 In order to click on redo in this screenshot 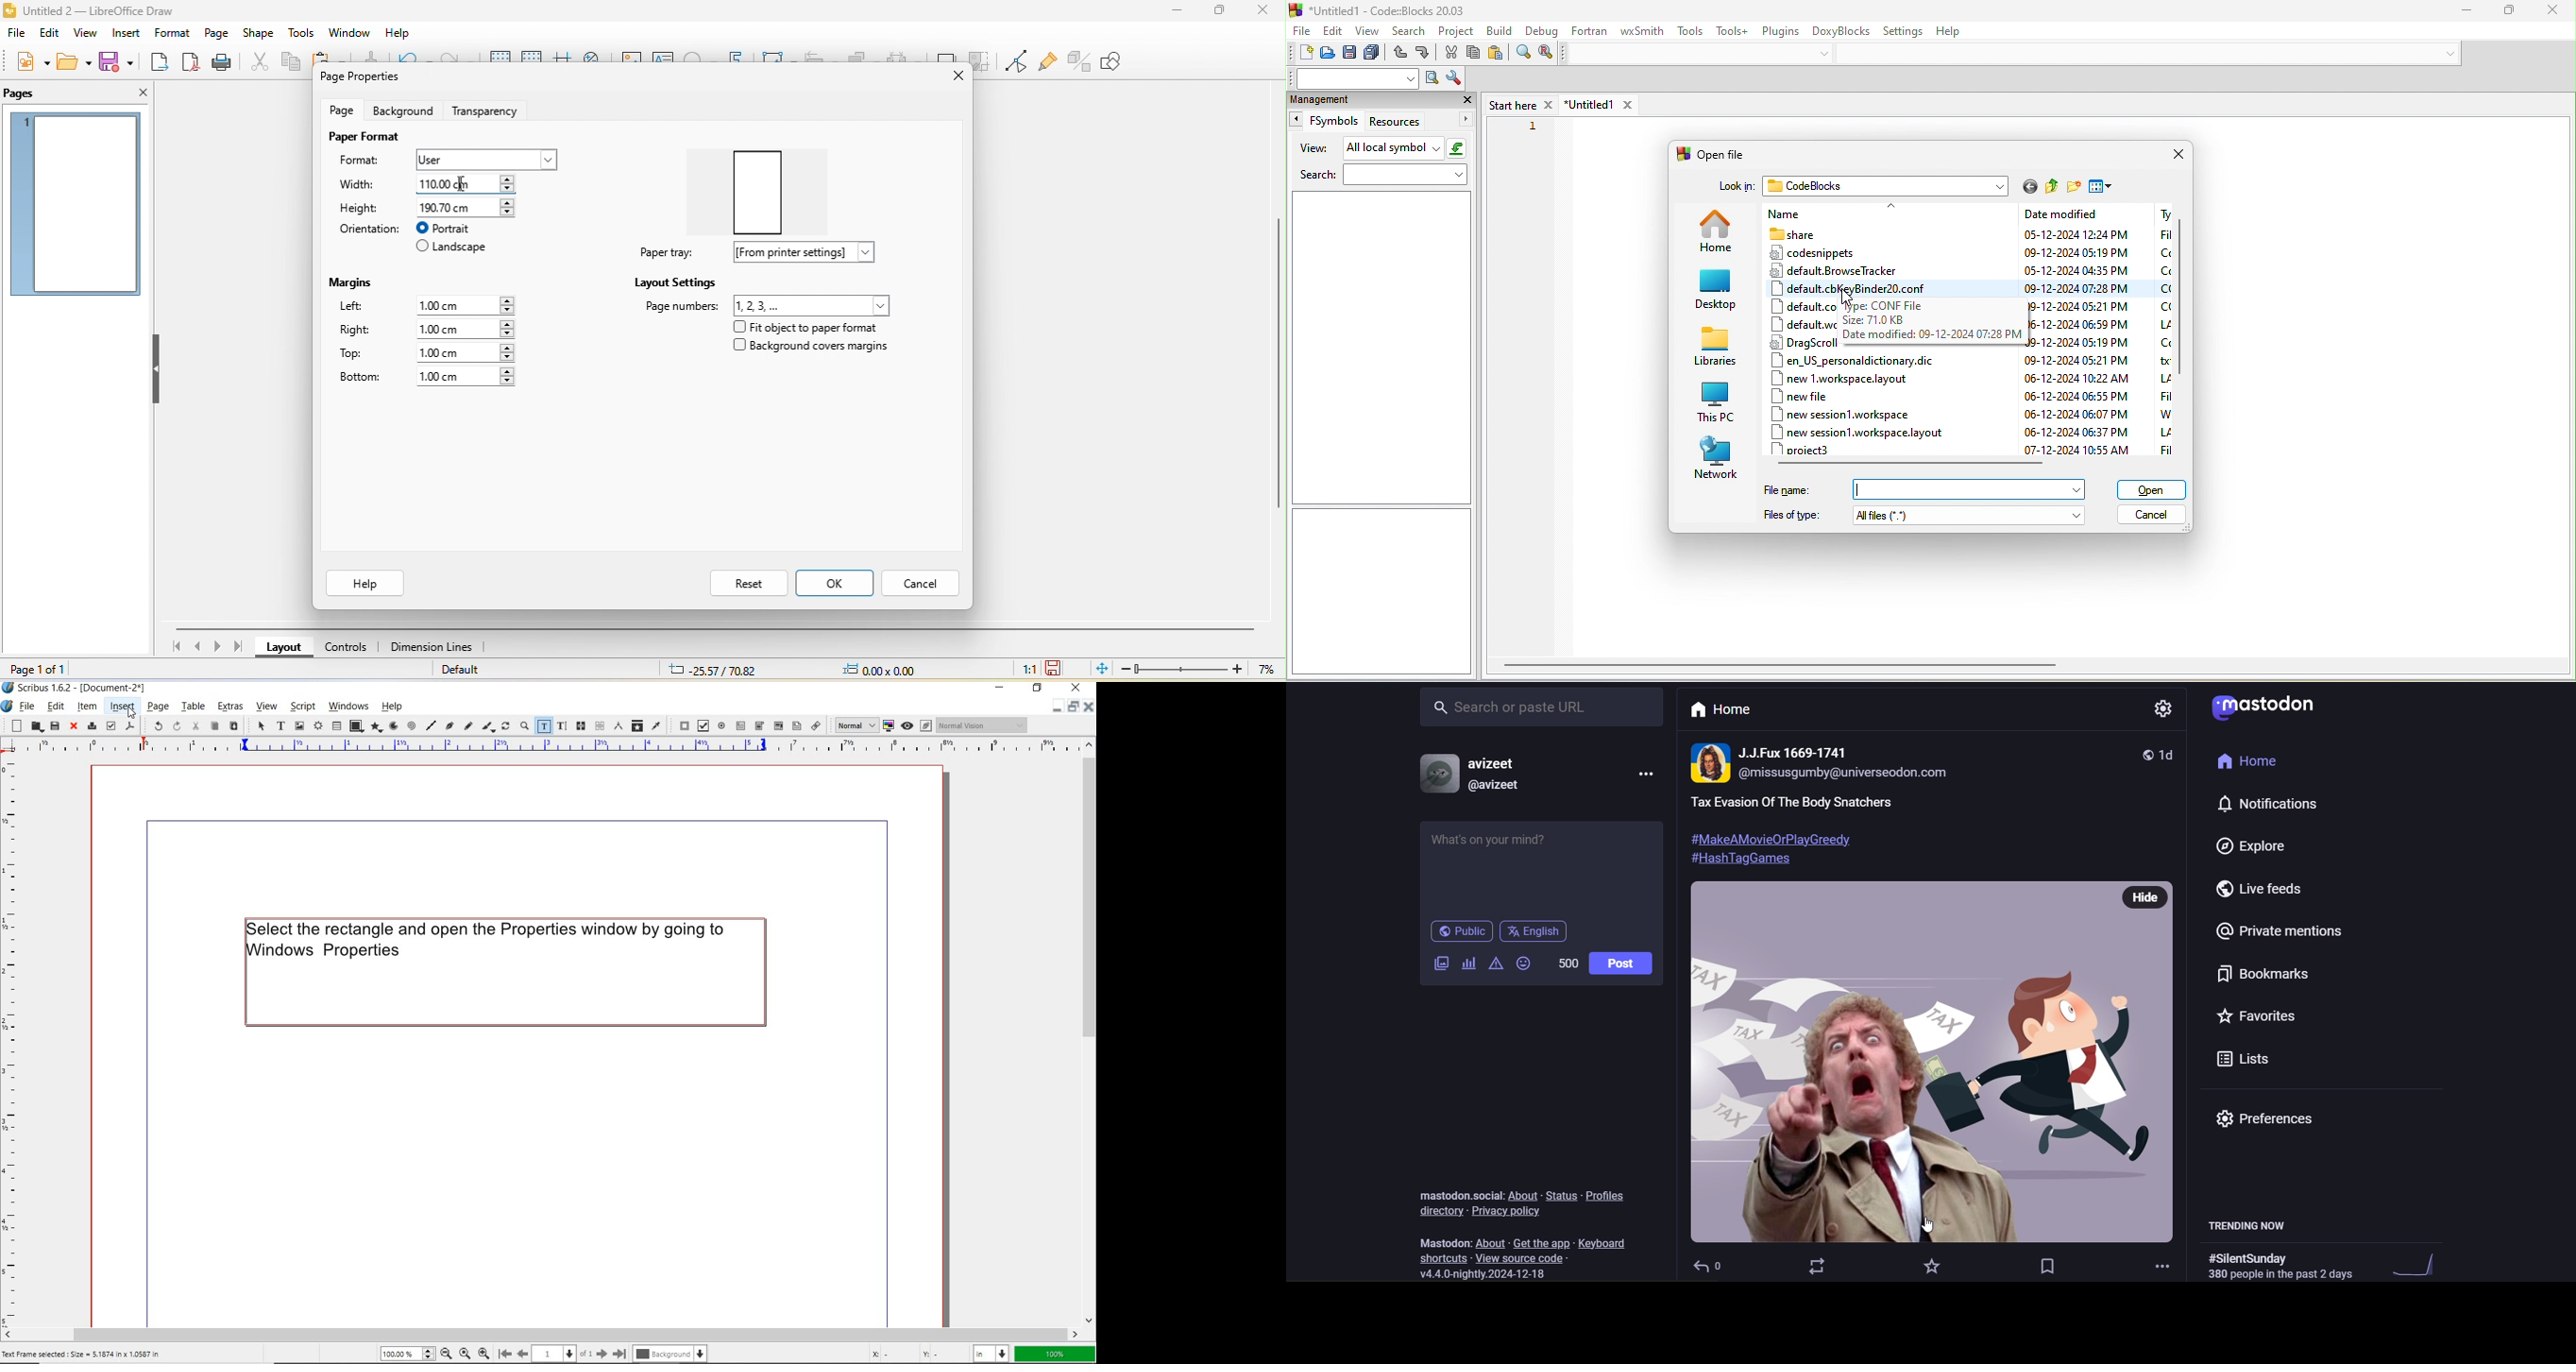, I will do `click(176, 726)`.